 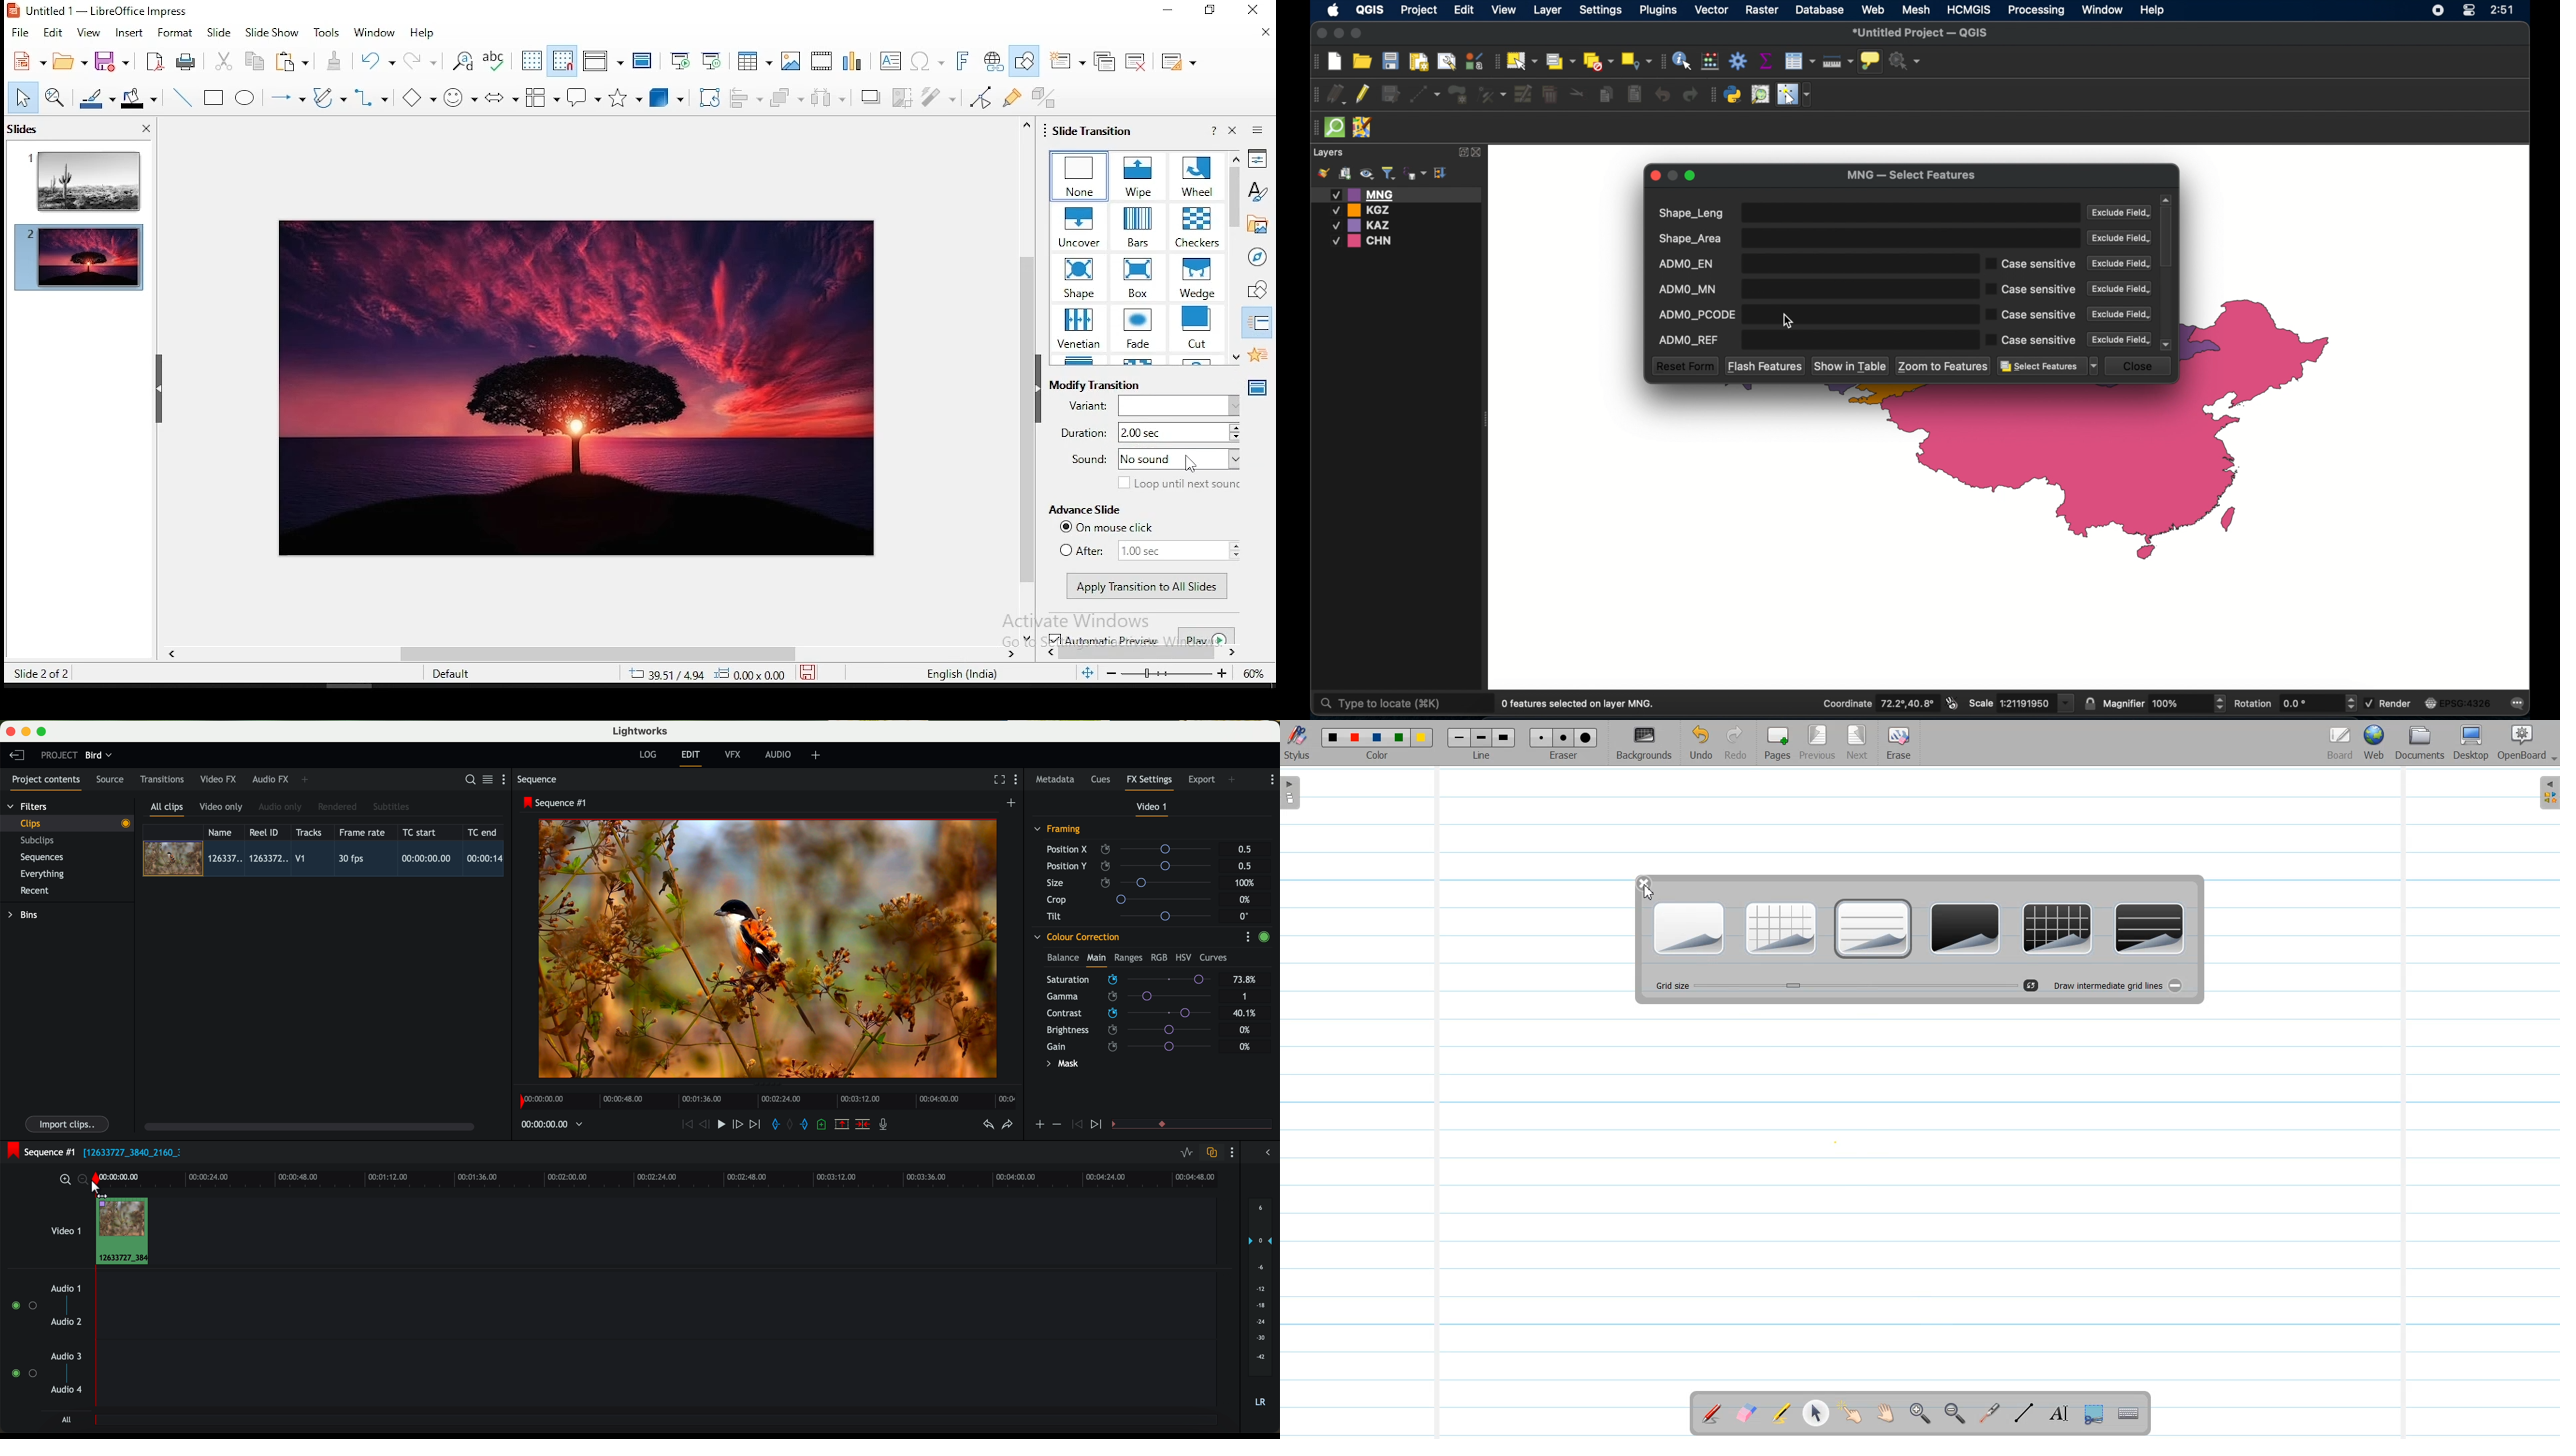 I want to click on save, so click(x=111, y=62).